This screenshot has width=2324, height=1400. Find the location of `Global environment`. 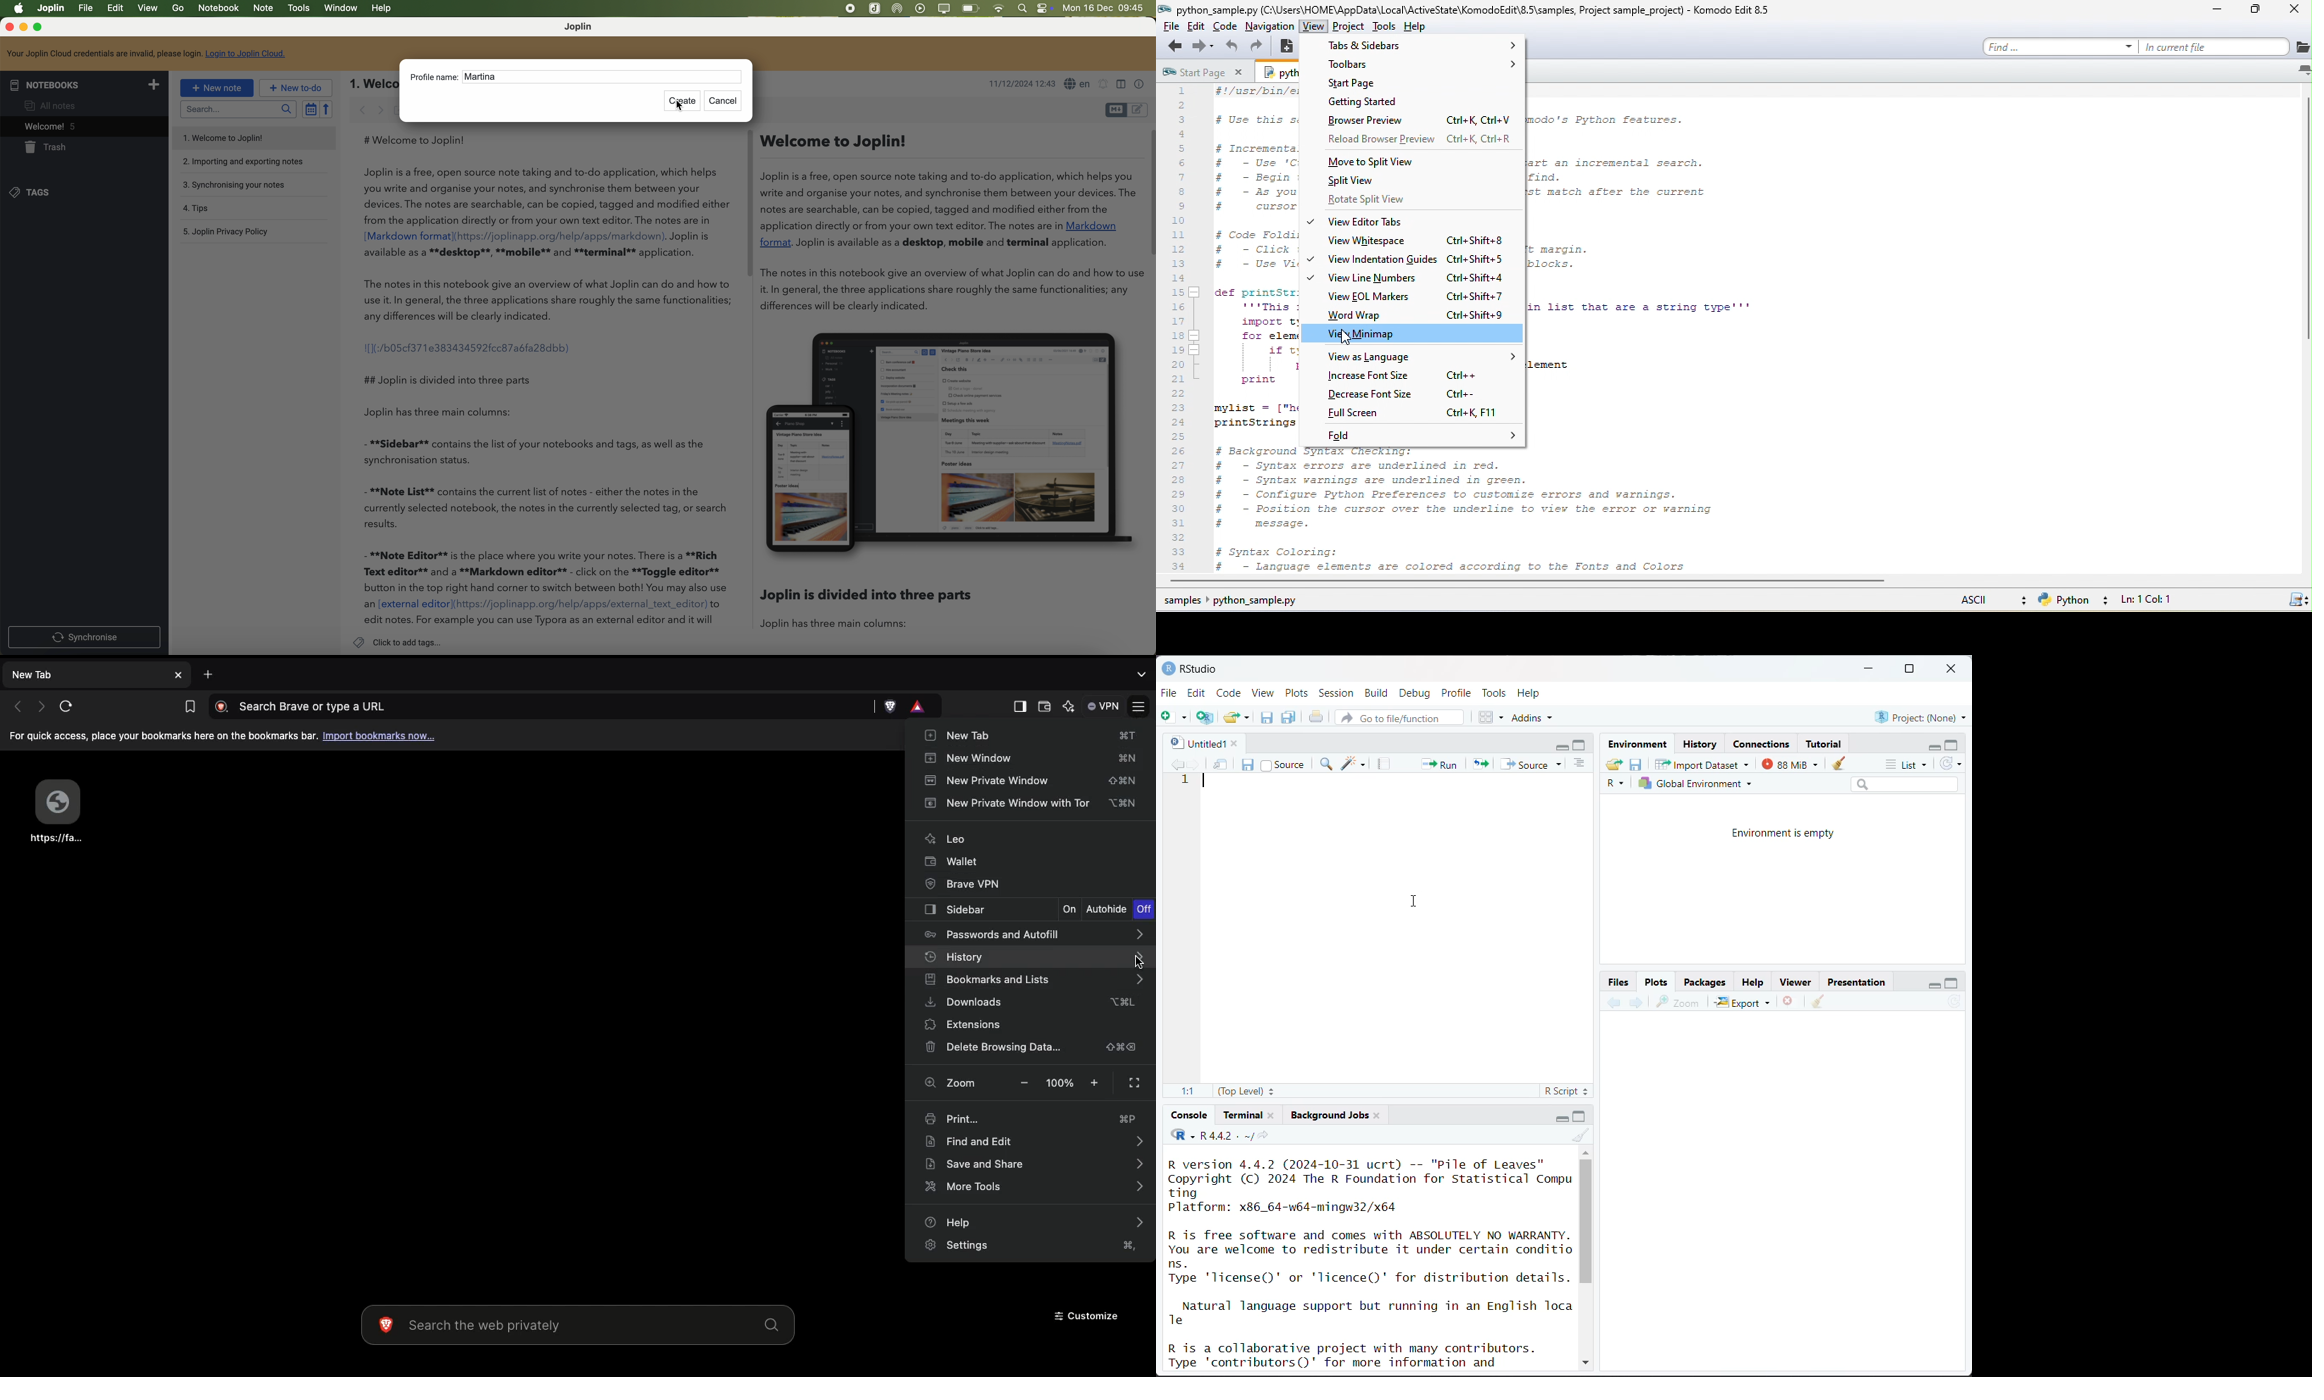

Global environment is located at coordinates (1696, 784).